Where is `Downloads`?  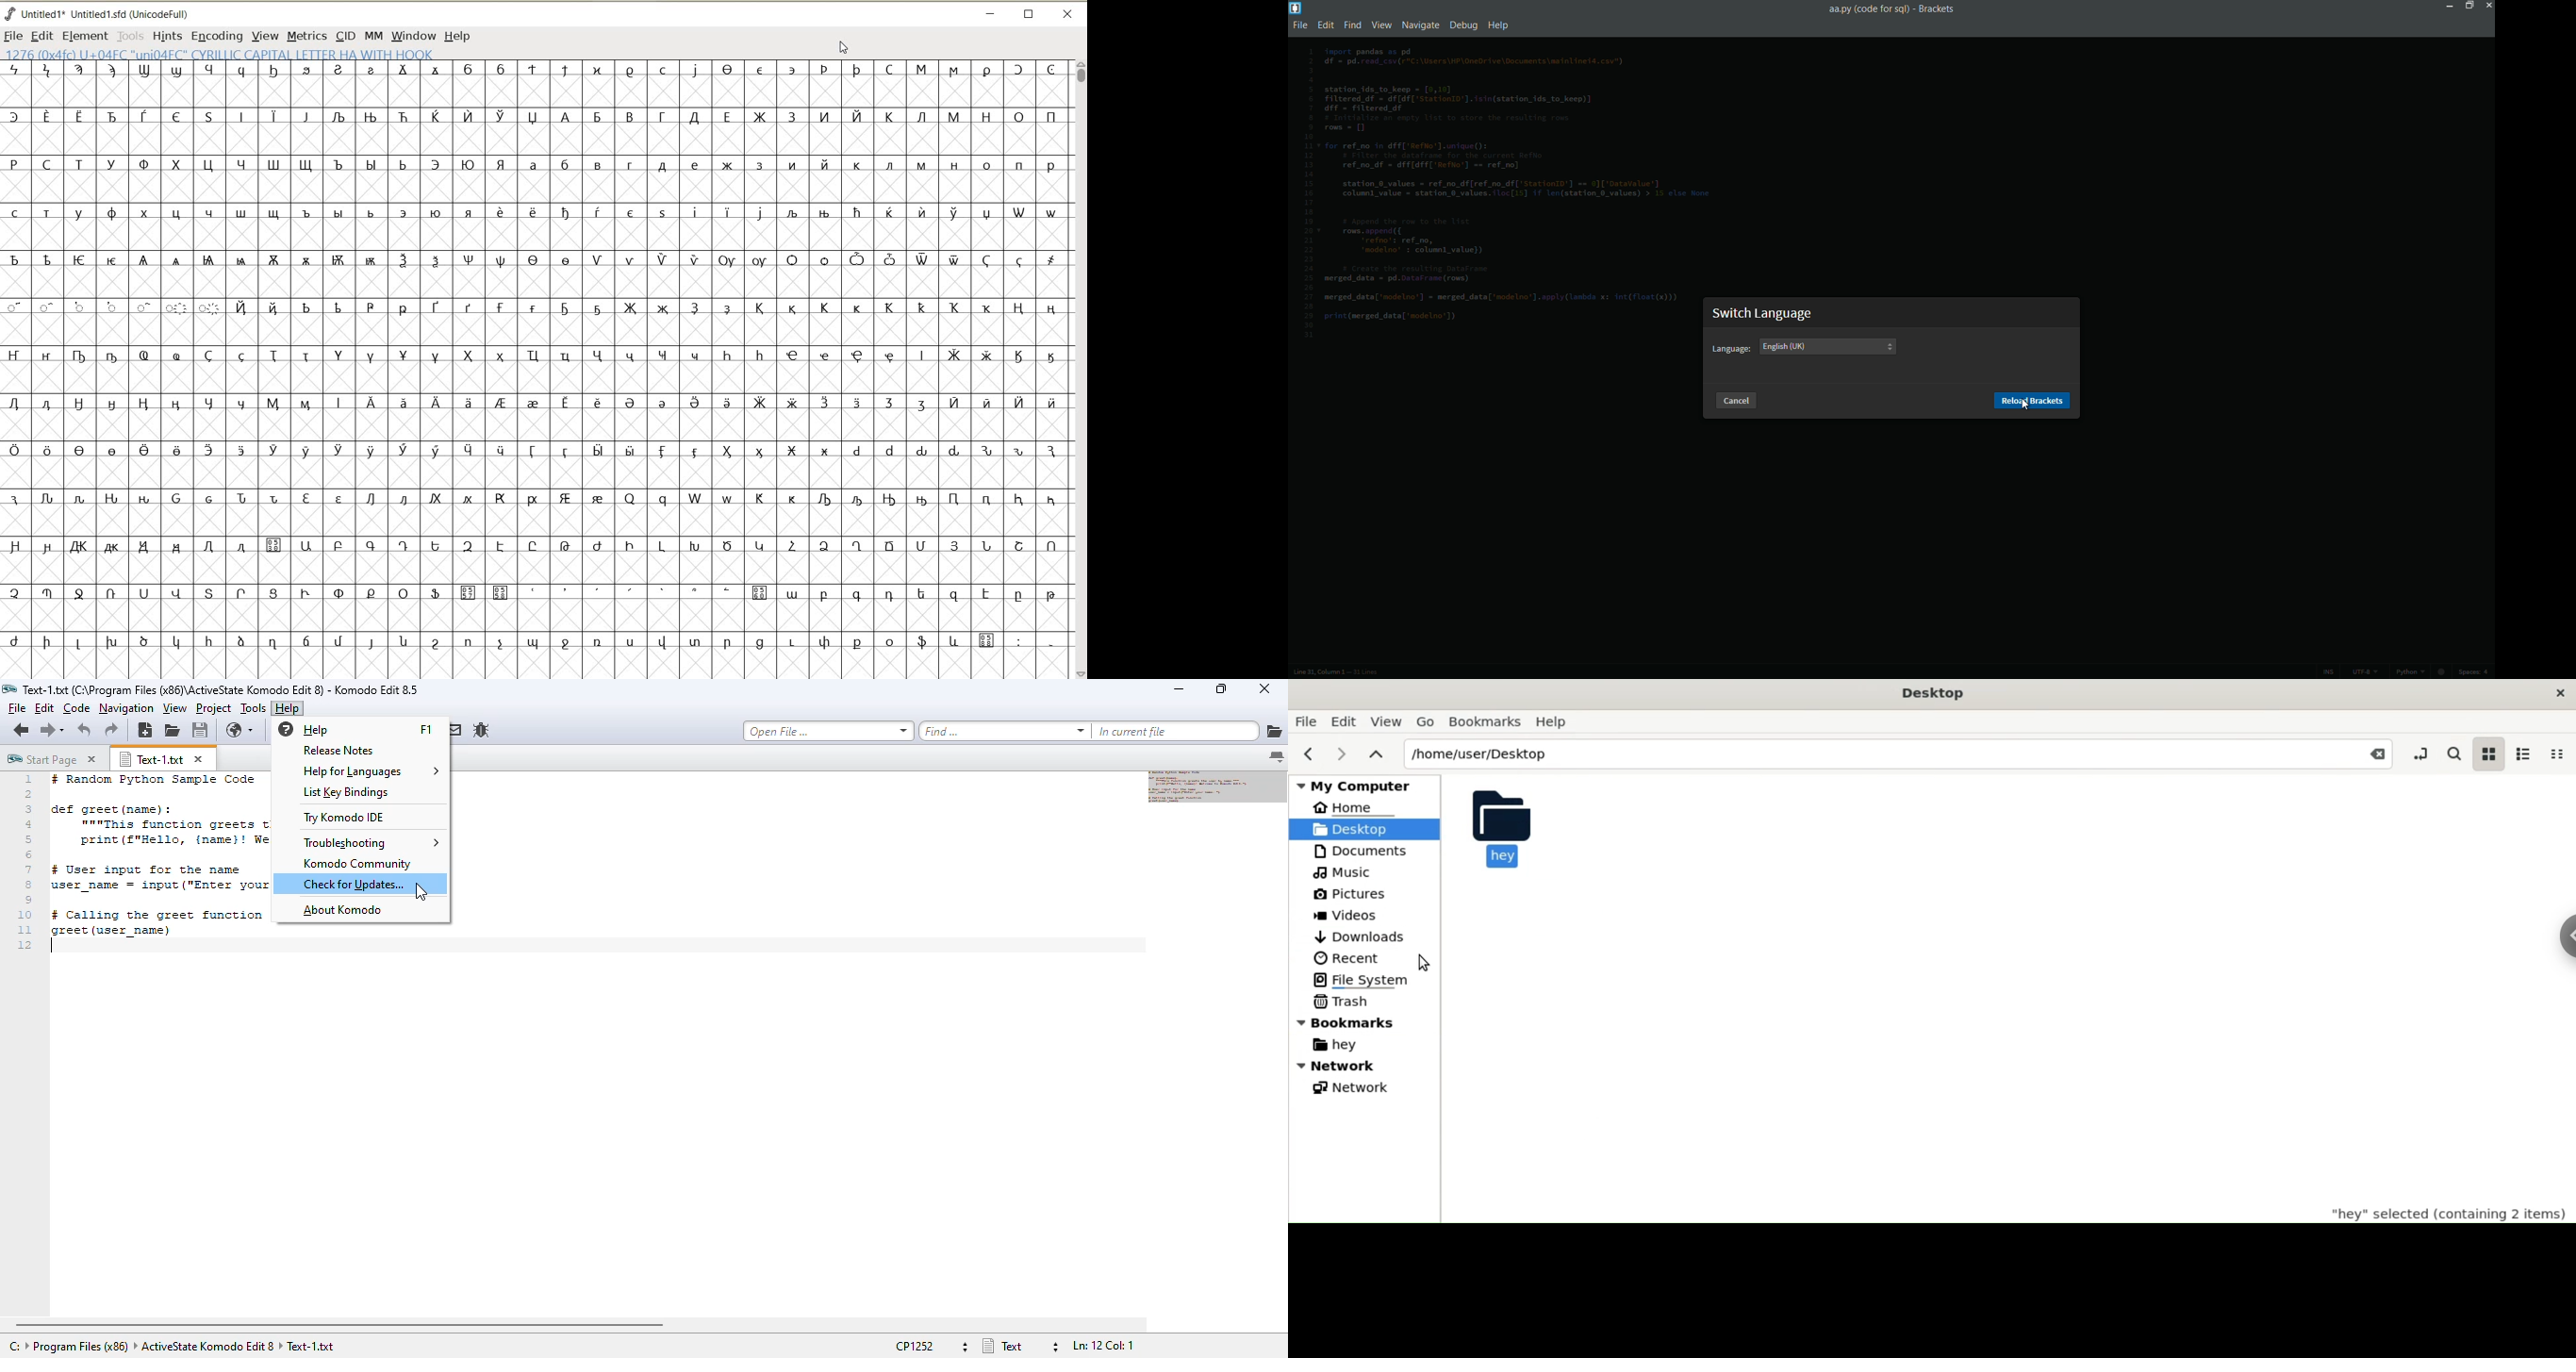 Downloads is located at coordinates (1366, 937).